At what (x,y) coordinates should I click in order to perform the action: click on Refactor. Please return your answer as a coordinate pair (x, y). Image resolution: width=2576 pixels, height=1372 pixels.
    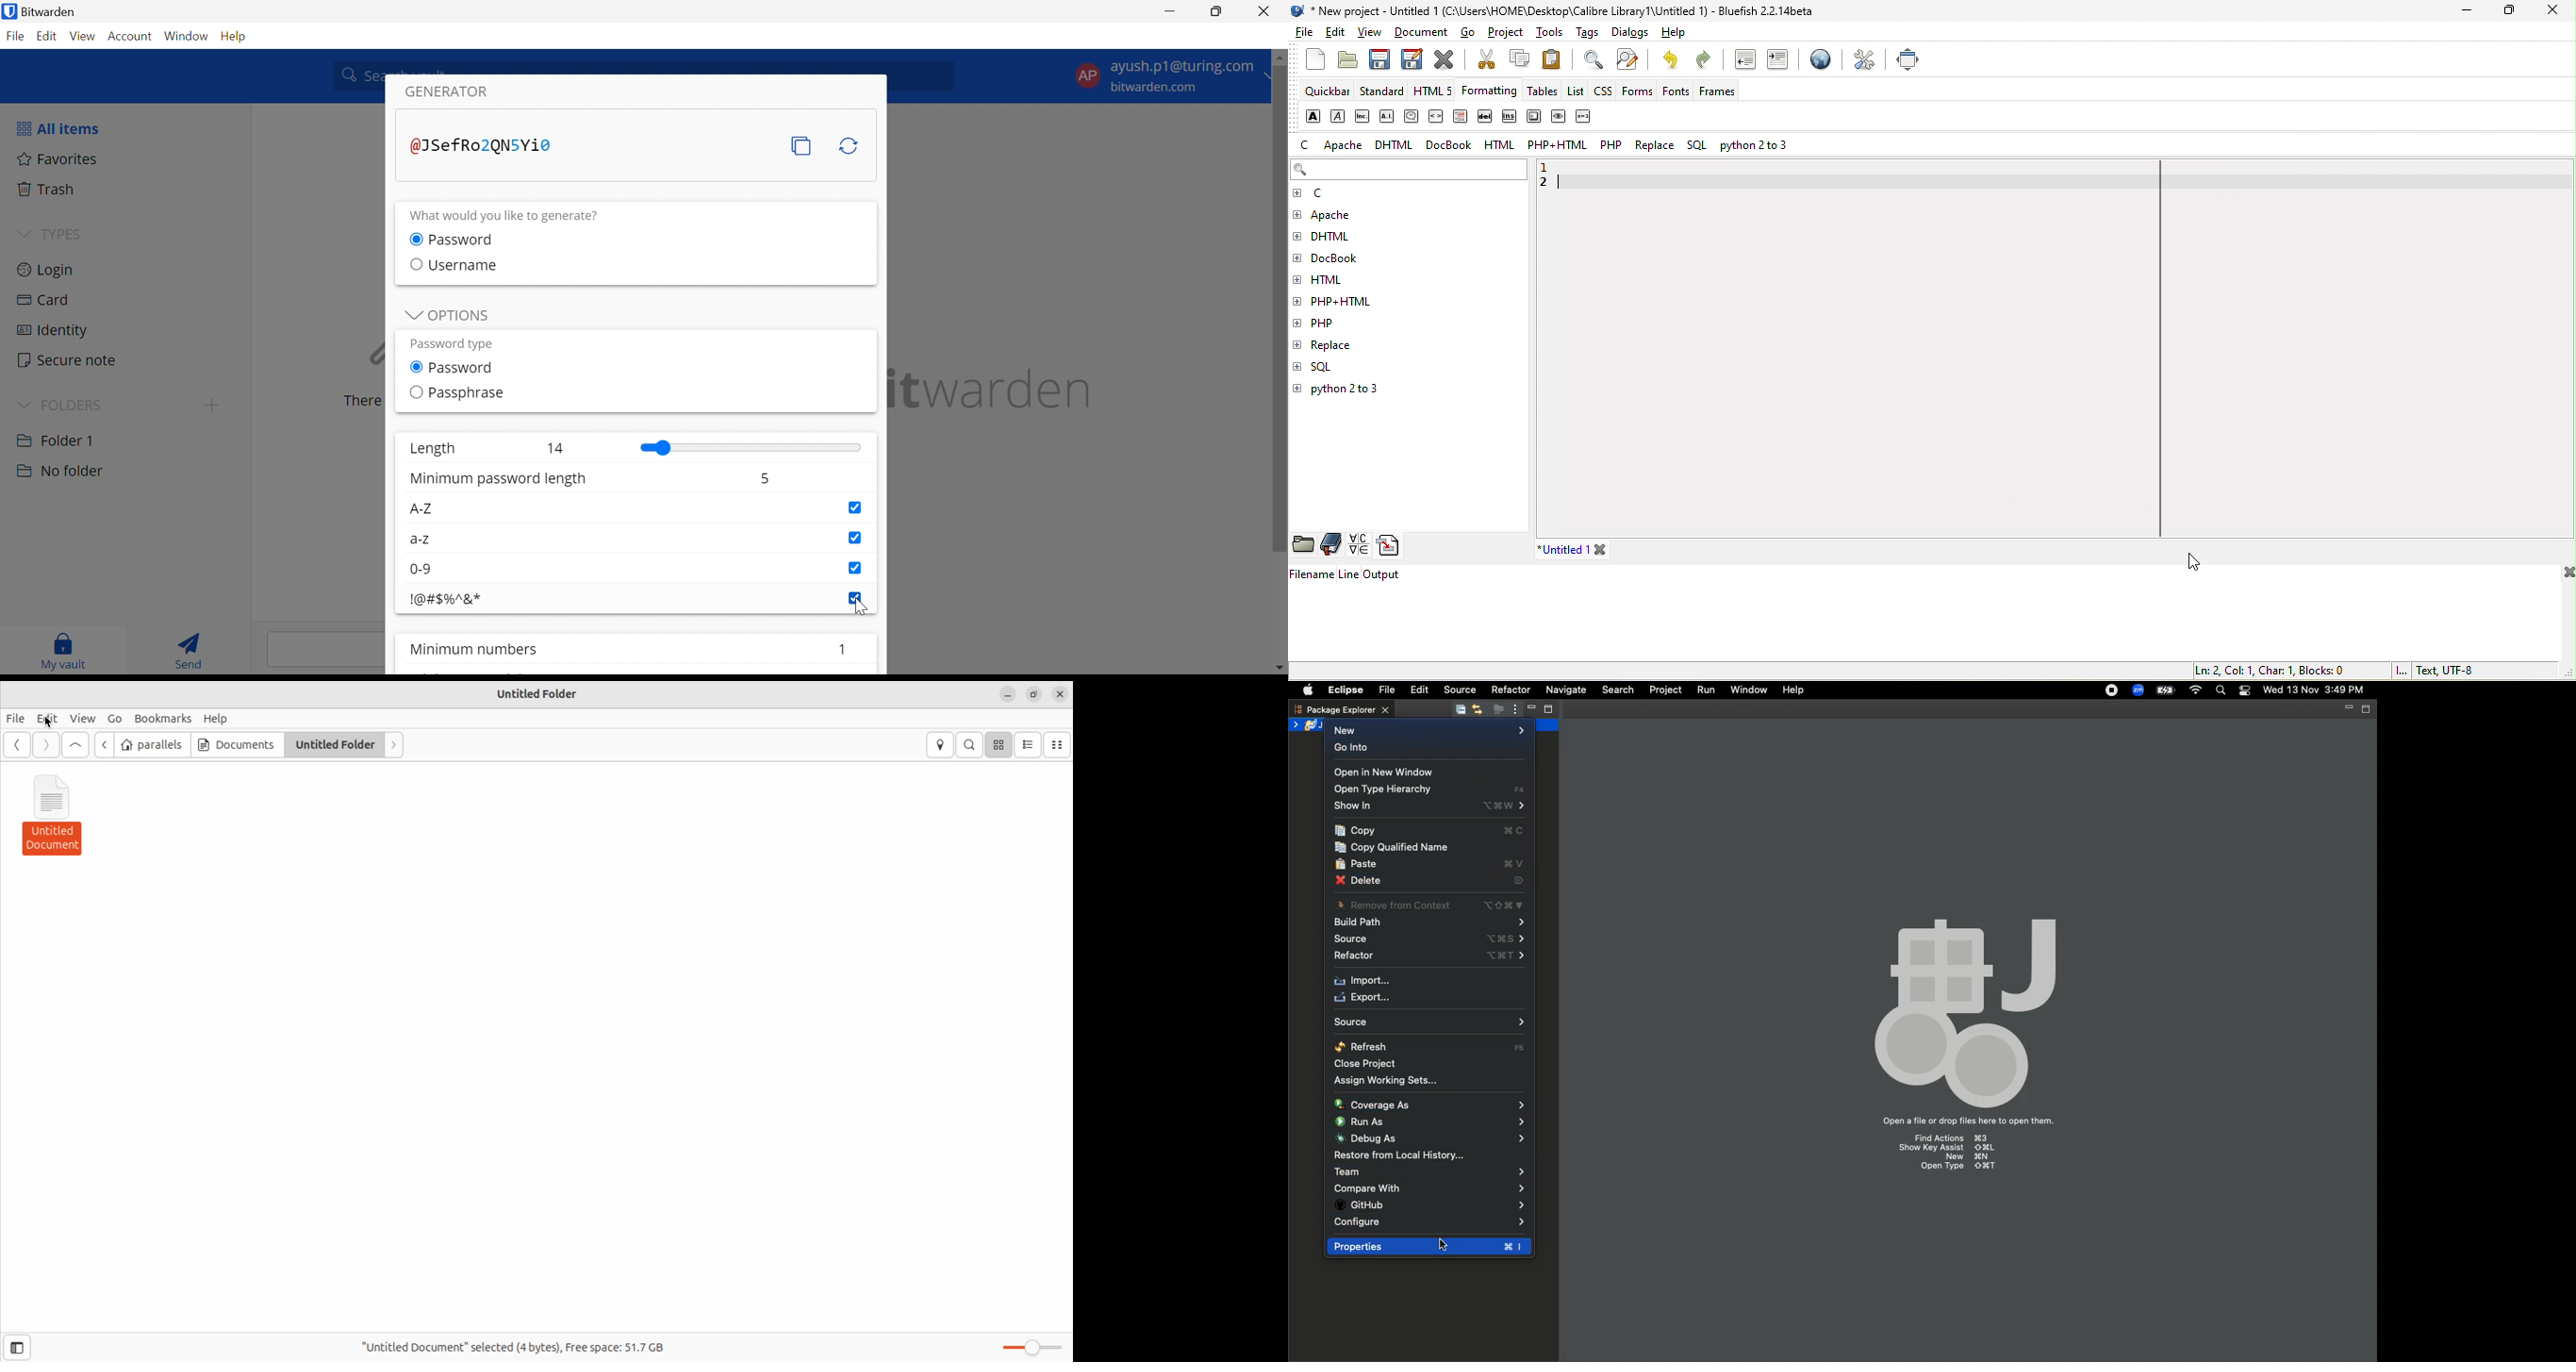
    Looking at the image, I should click on (1432, 956).